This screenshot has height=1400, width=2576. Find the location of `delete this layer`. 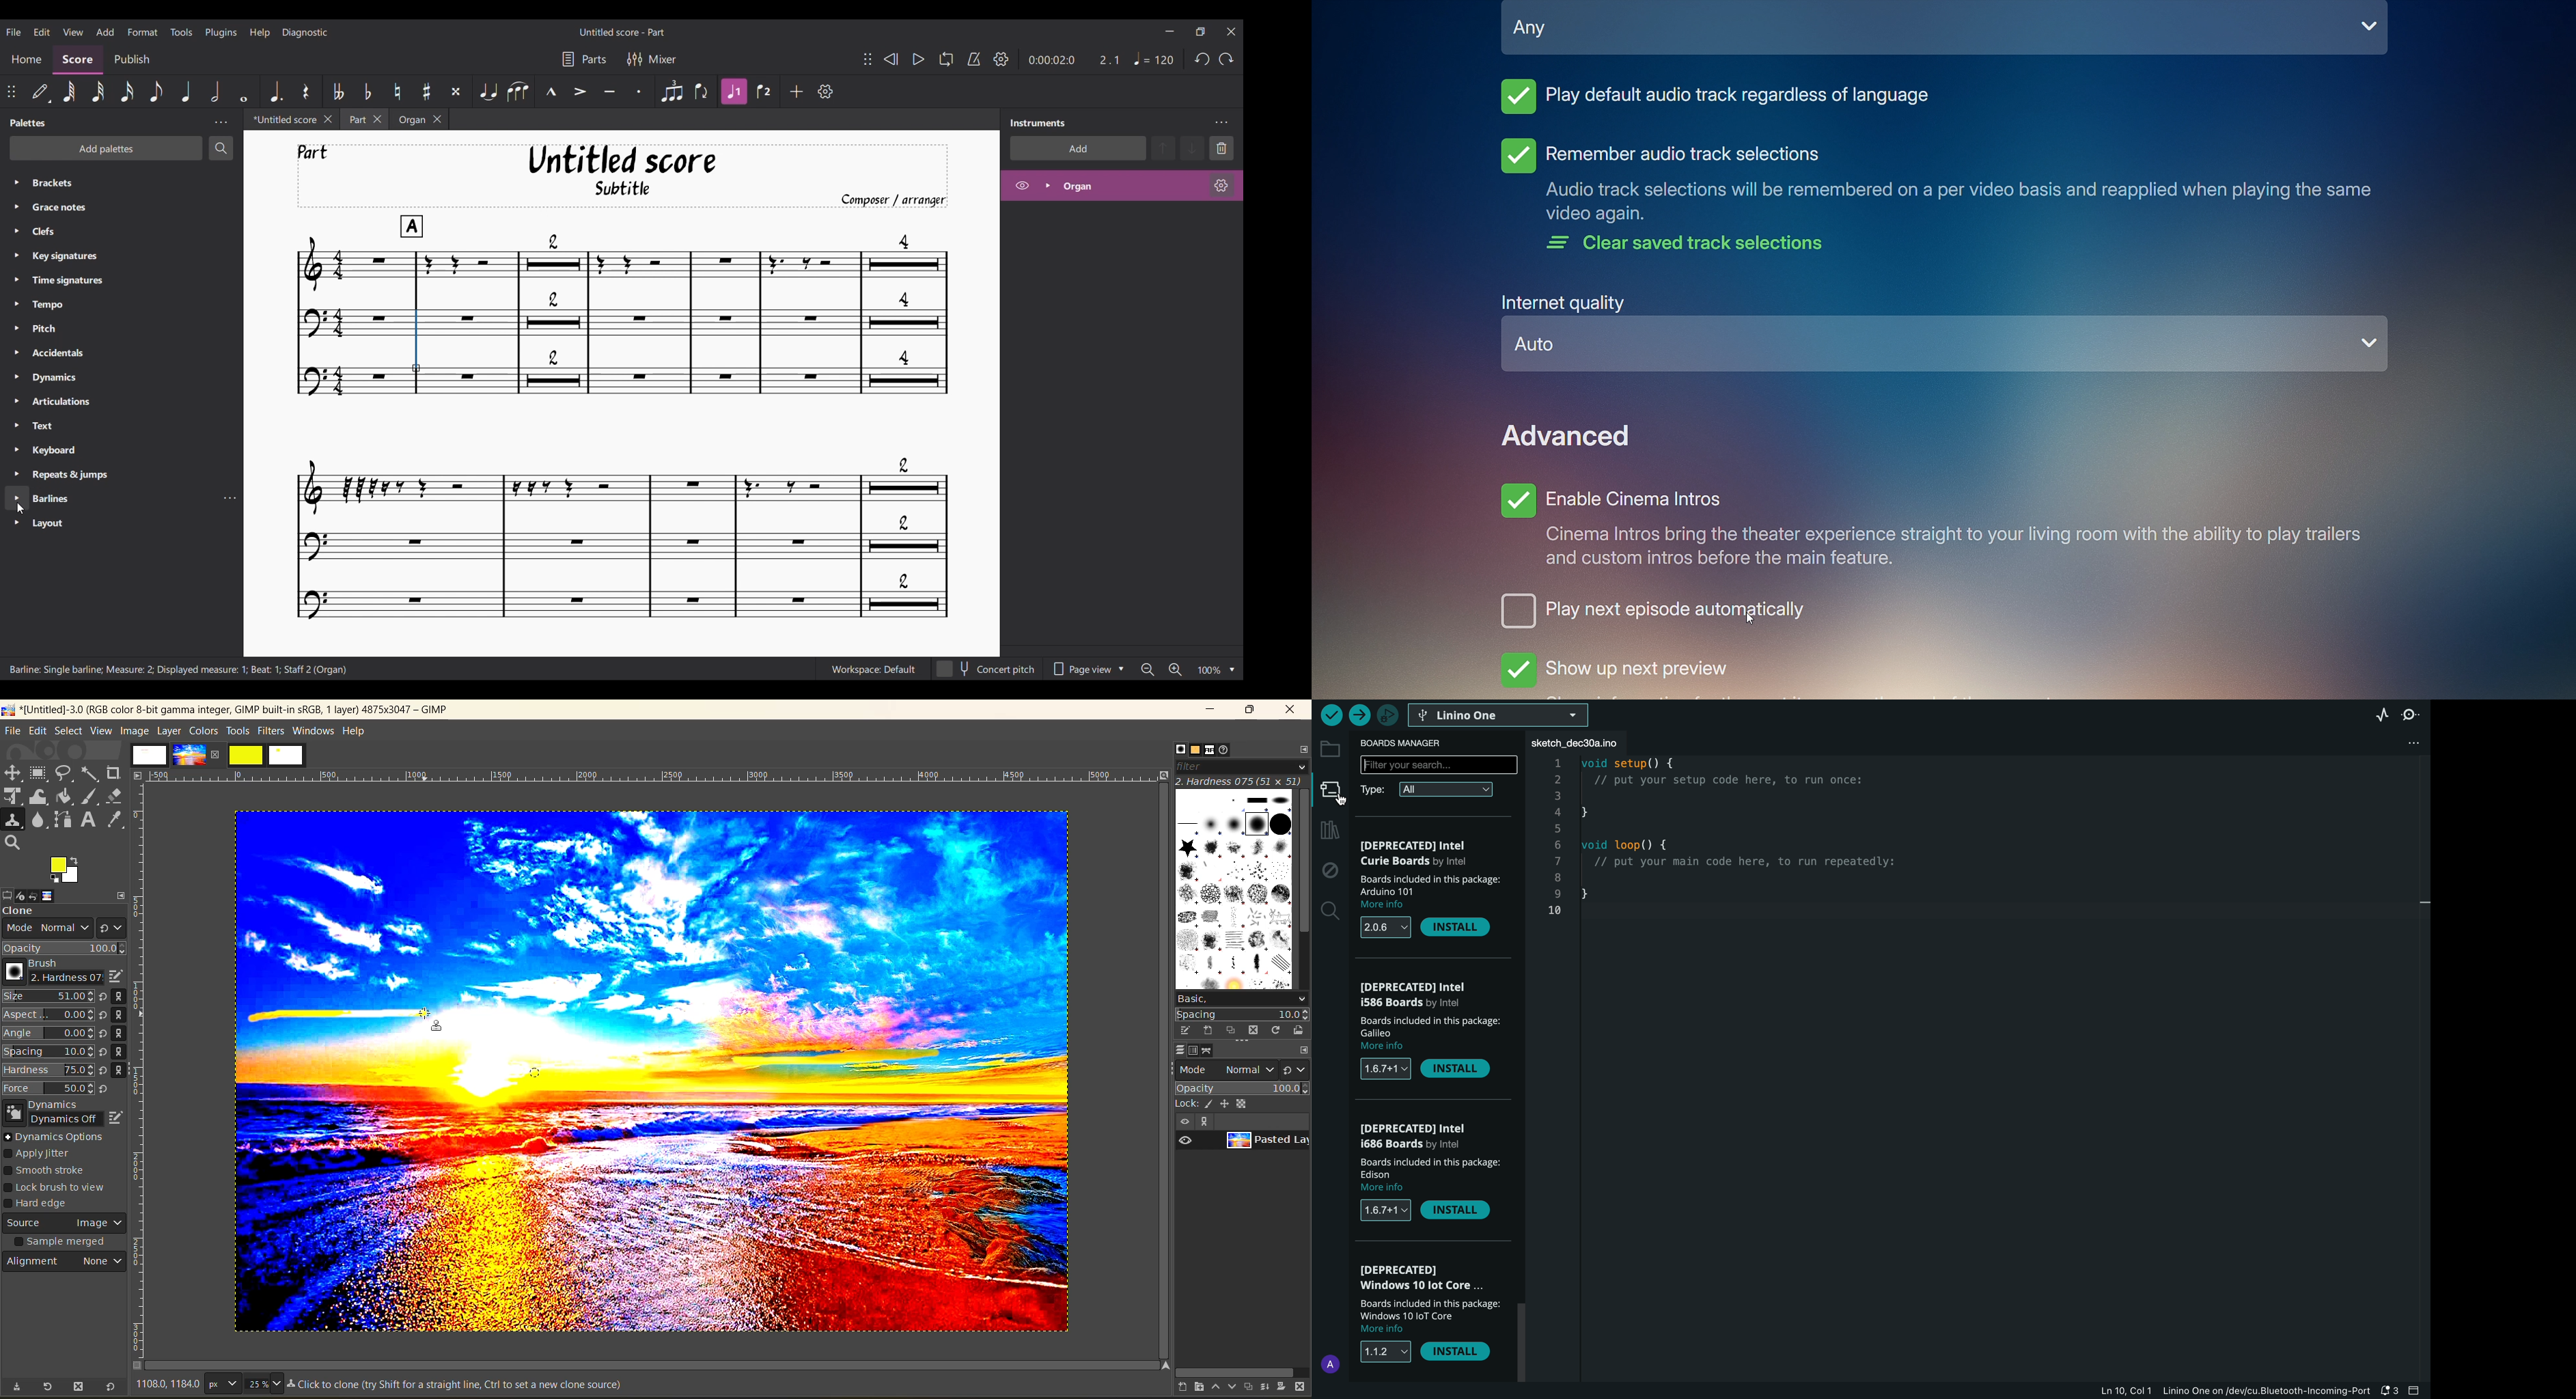

delete this layer is located at coordinates (1303, 1387).